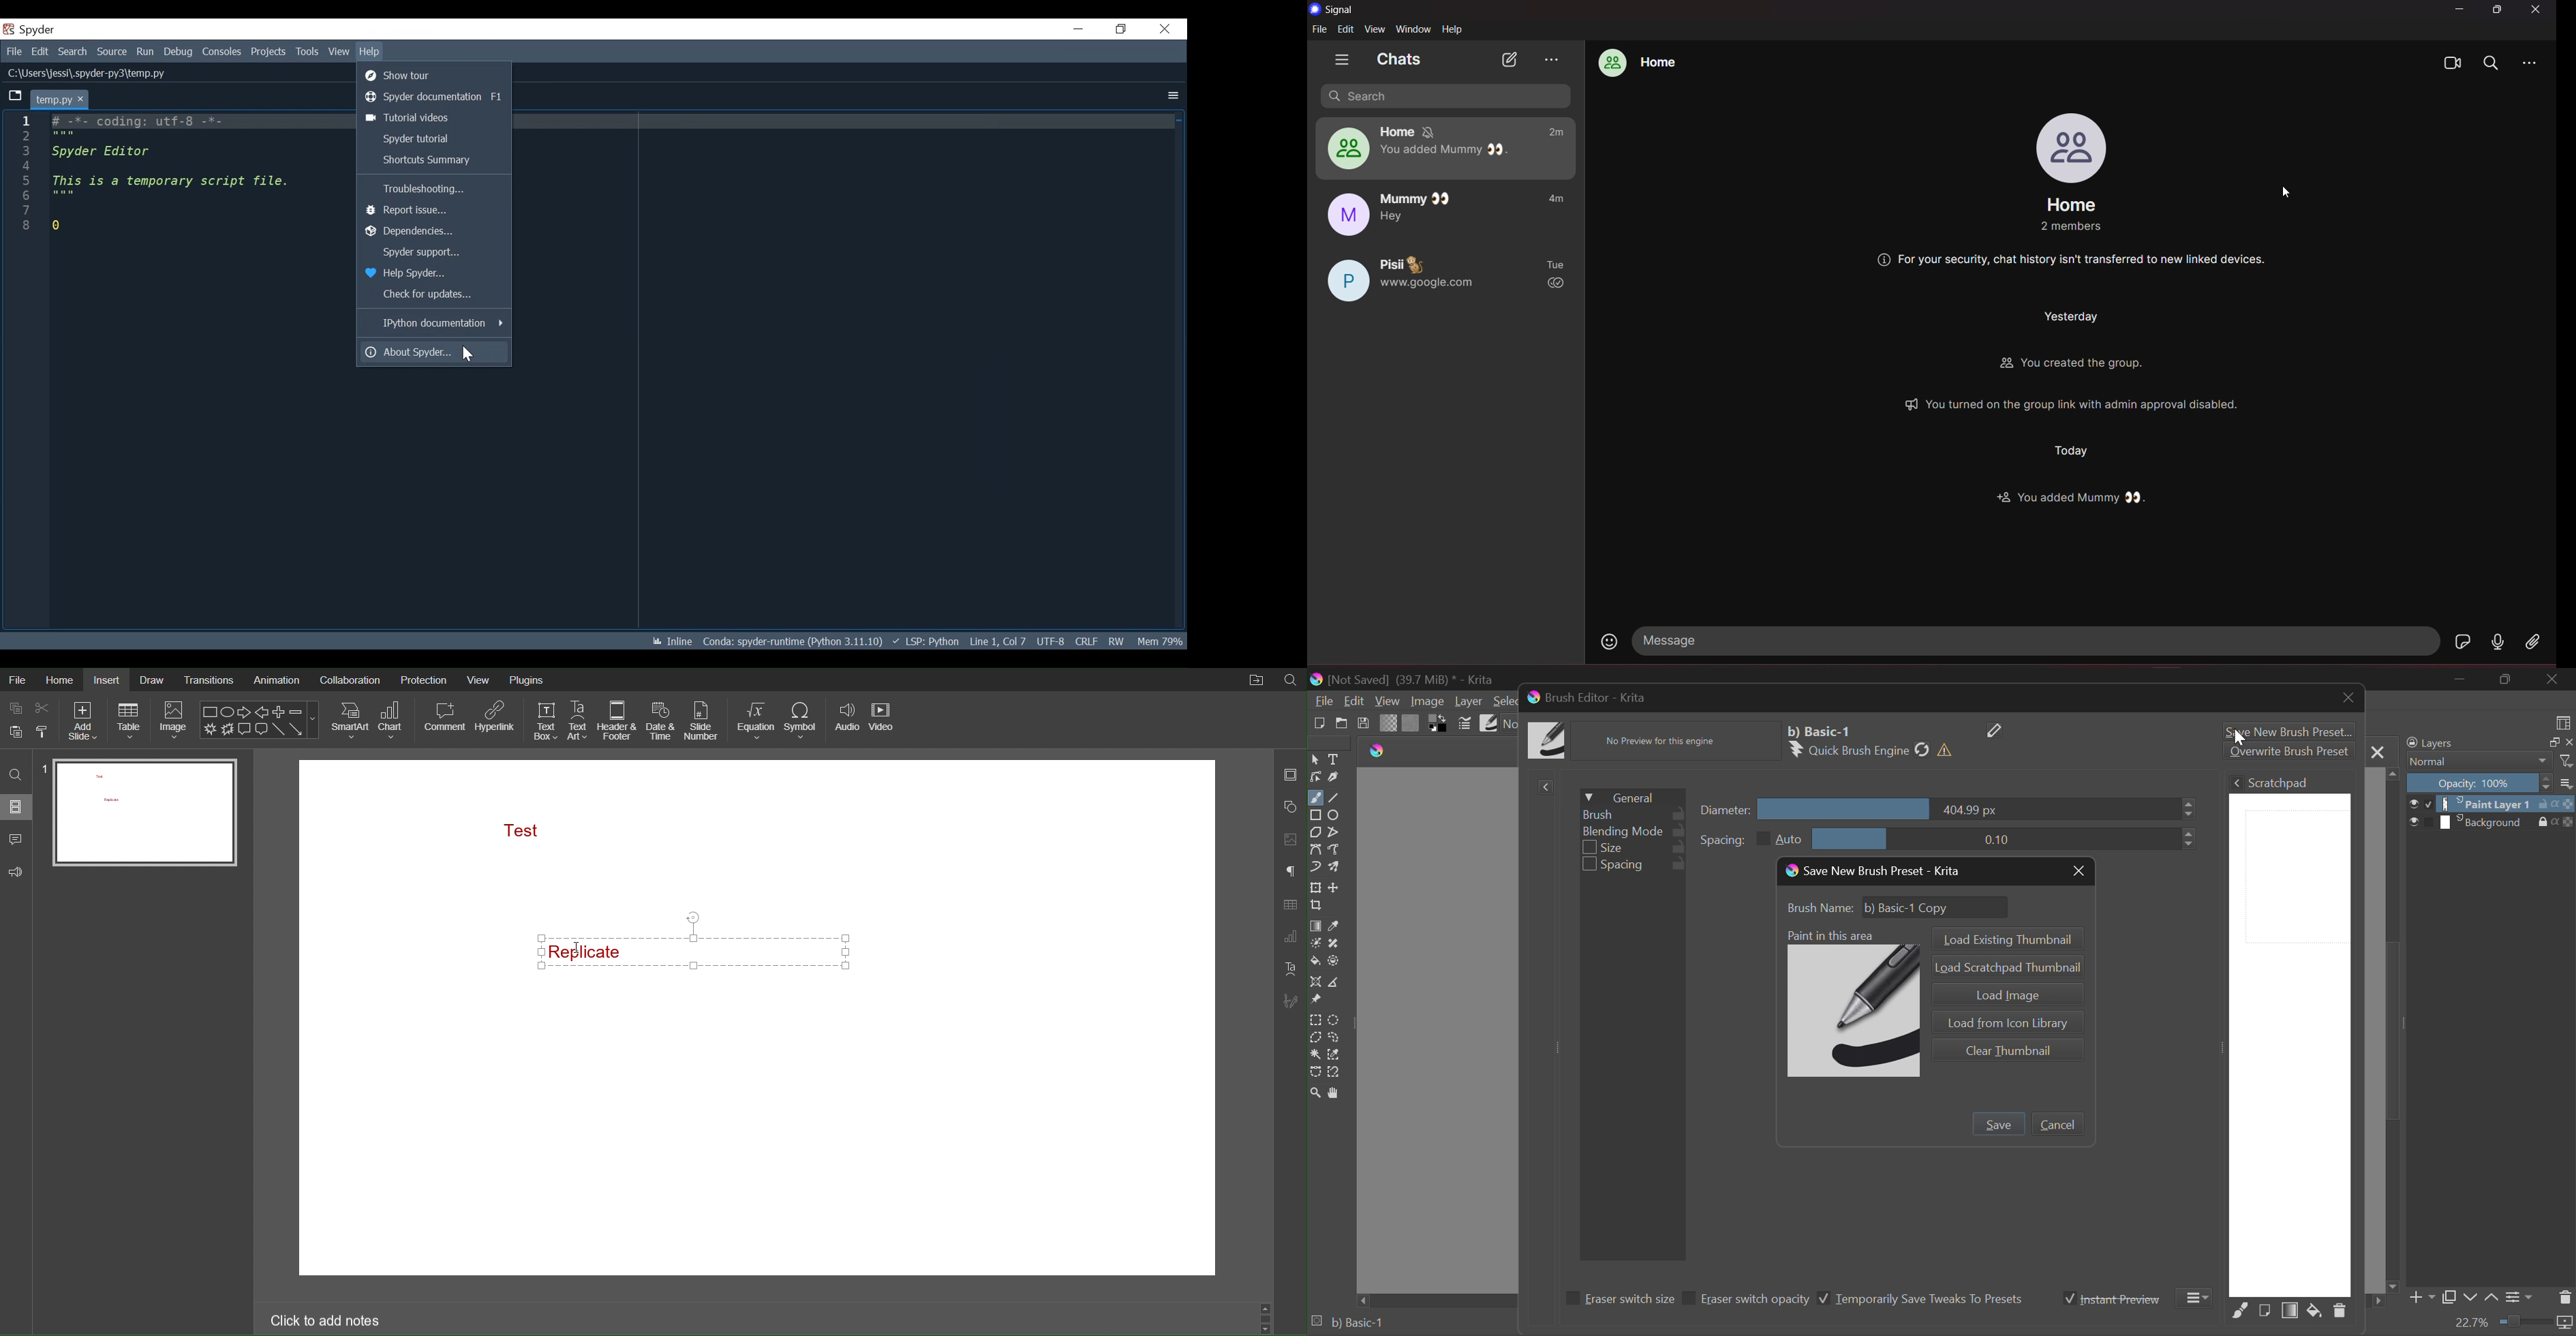 The image size is (2576, 1344). Describe the element at coordinates (2521, 1297) in the screenshot. I see `Layer Settings` at that location.